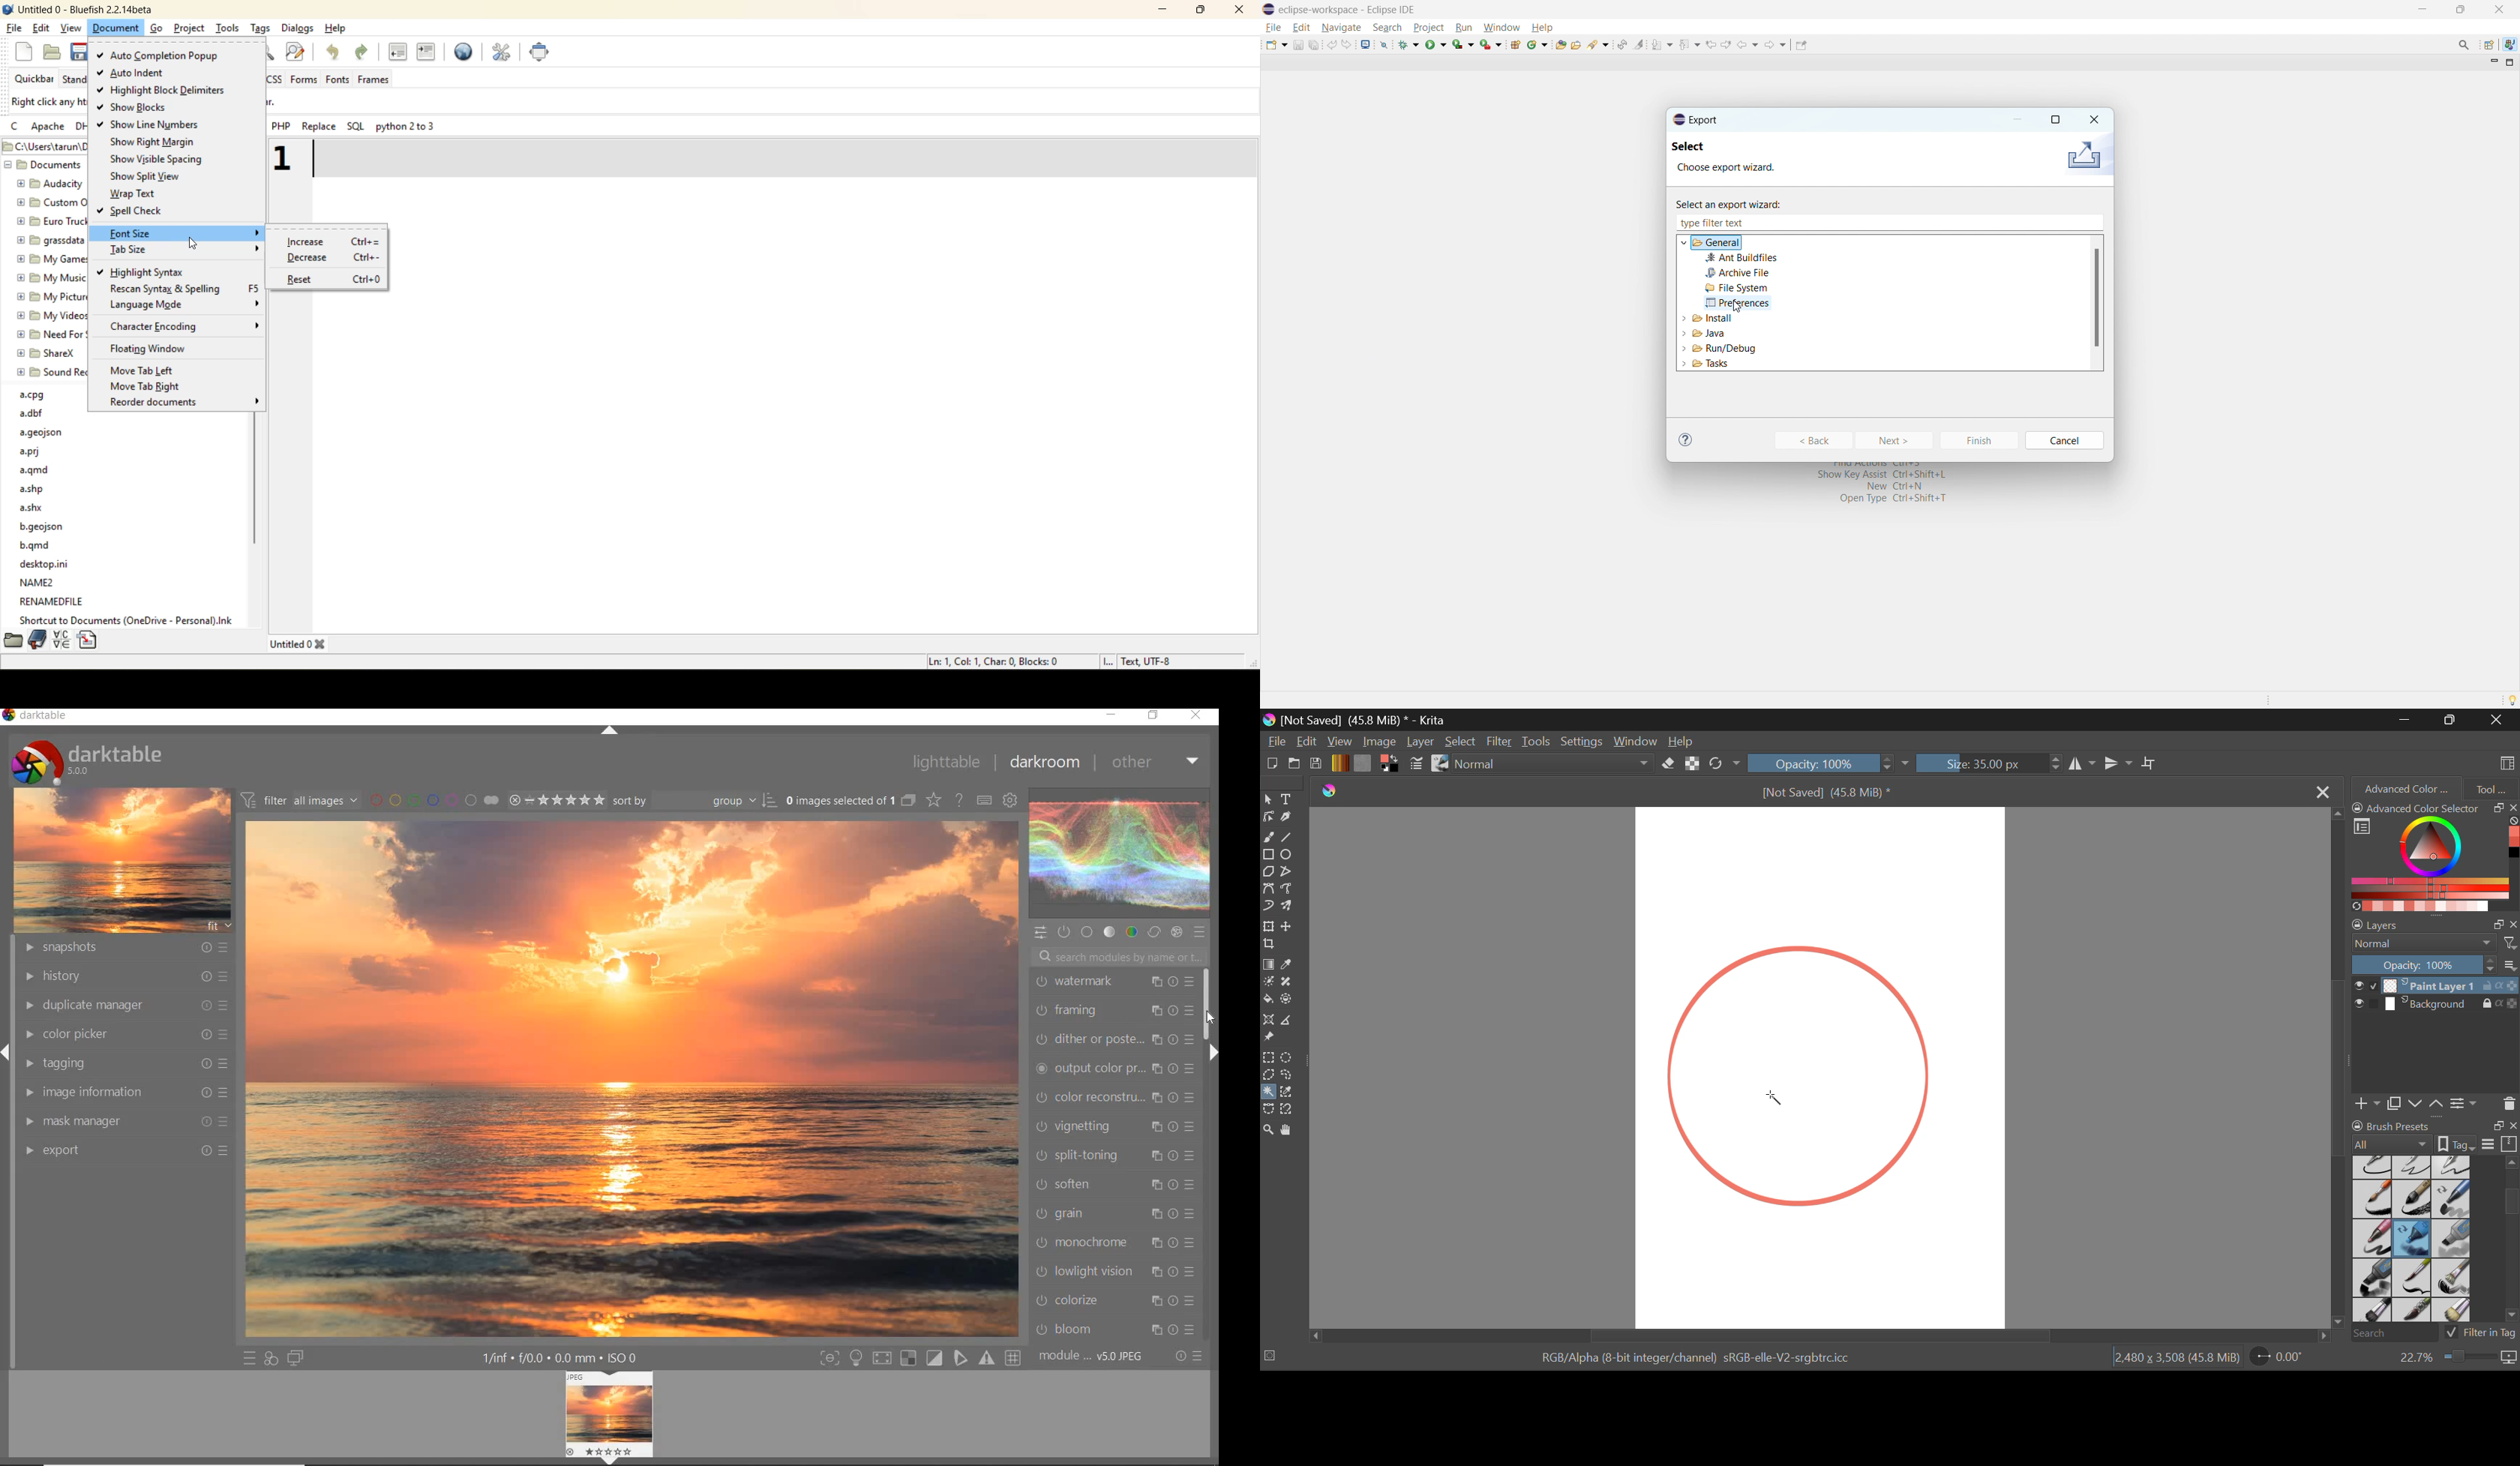 This screenshot has width=2520, height=1484. I want to click on name2, so click(38, 583).